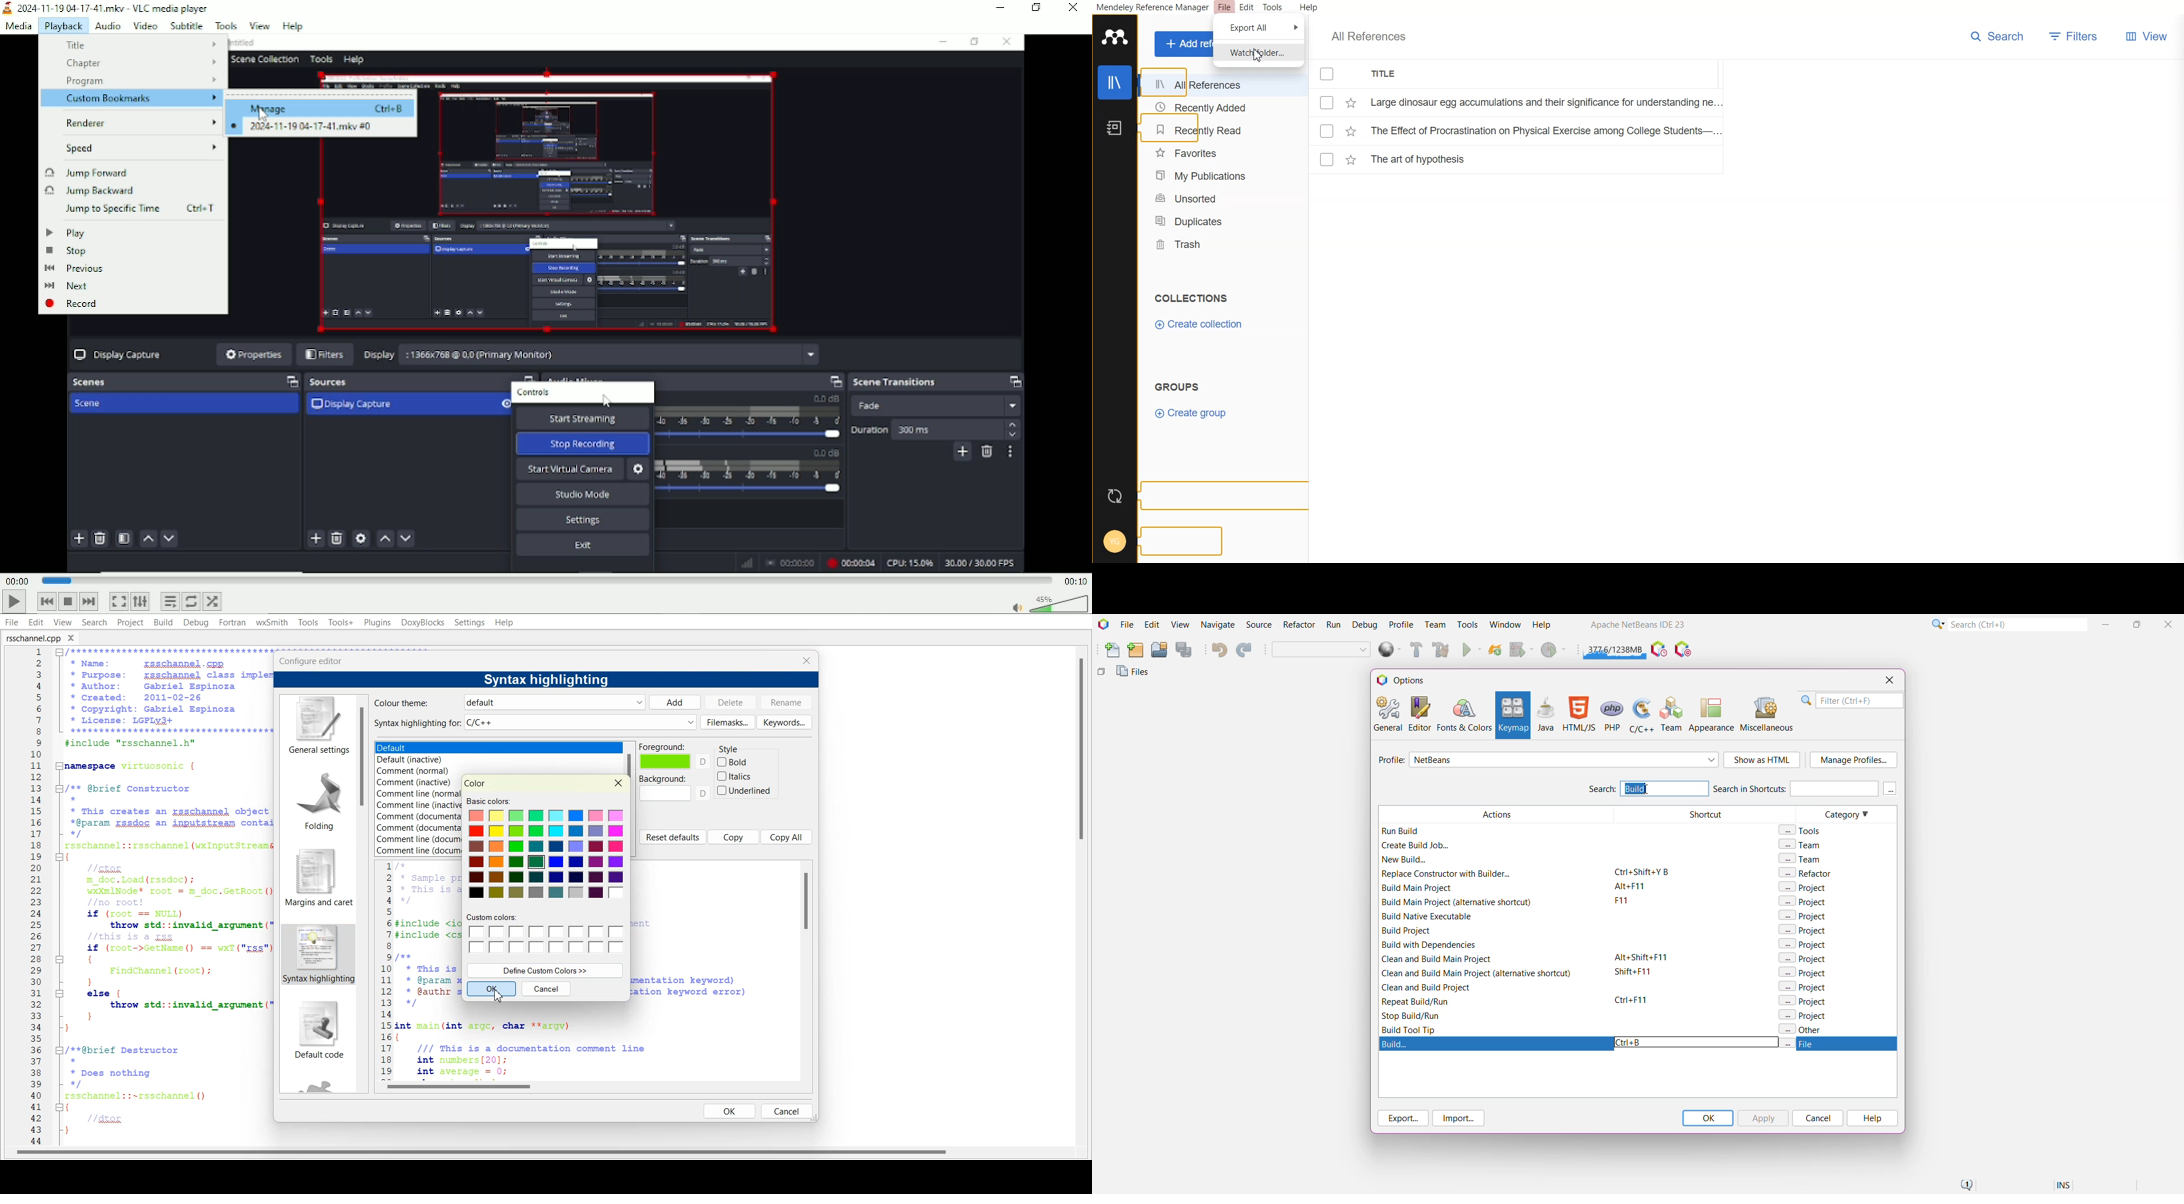 The image size is (2184, 1204). What do you see at coordinates (730, 1111) in the screenshot?
I see `OK` at bounding box center [730, 1111].